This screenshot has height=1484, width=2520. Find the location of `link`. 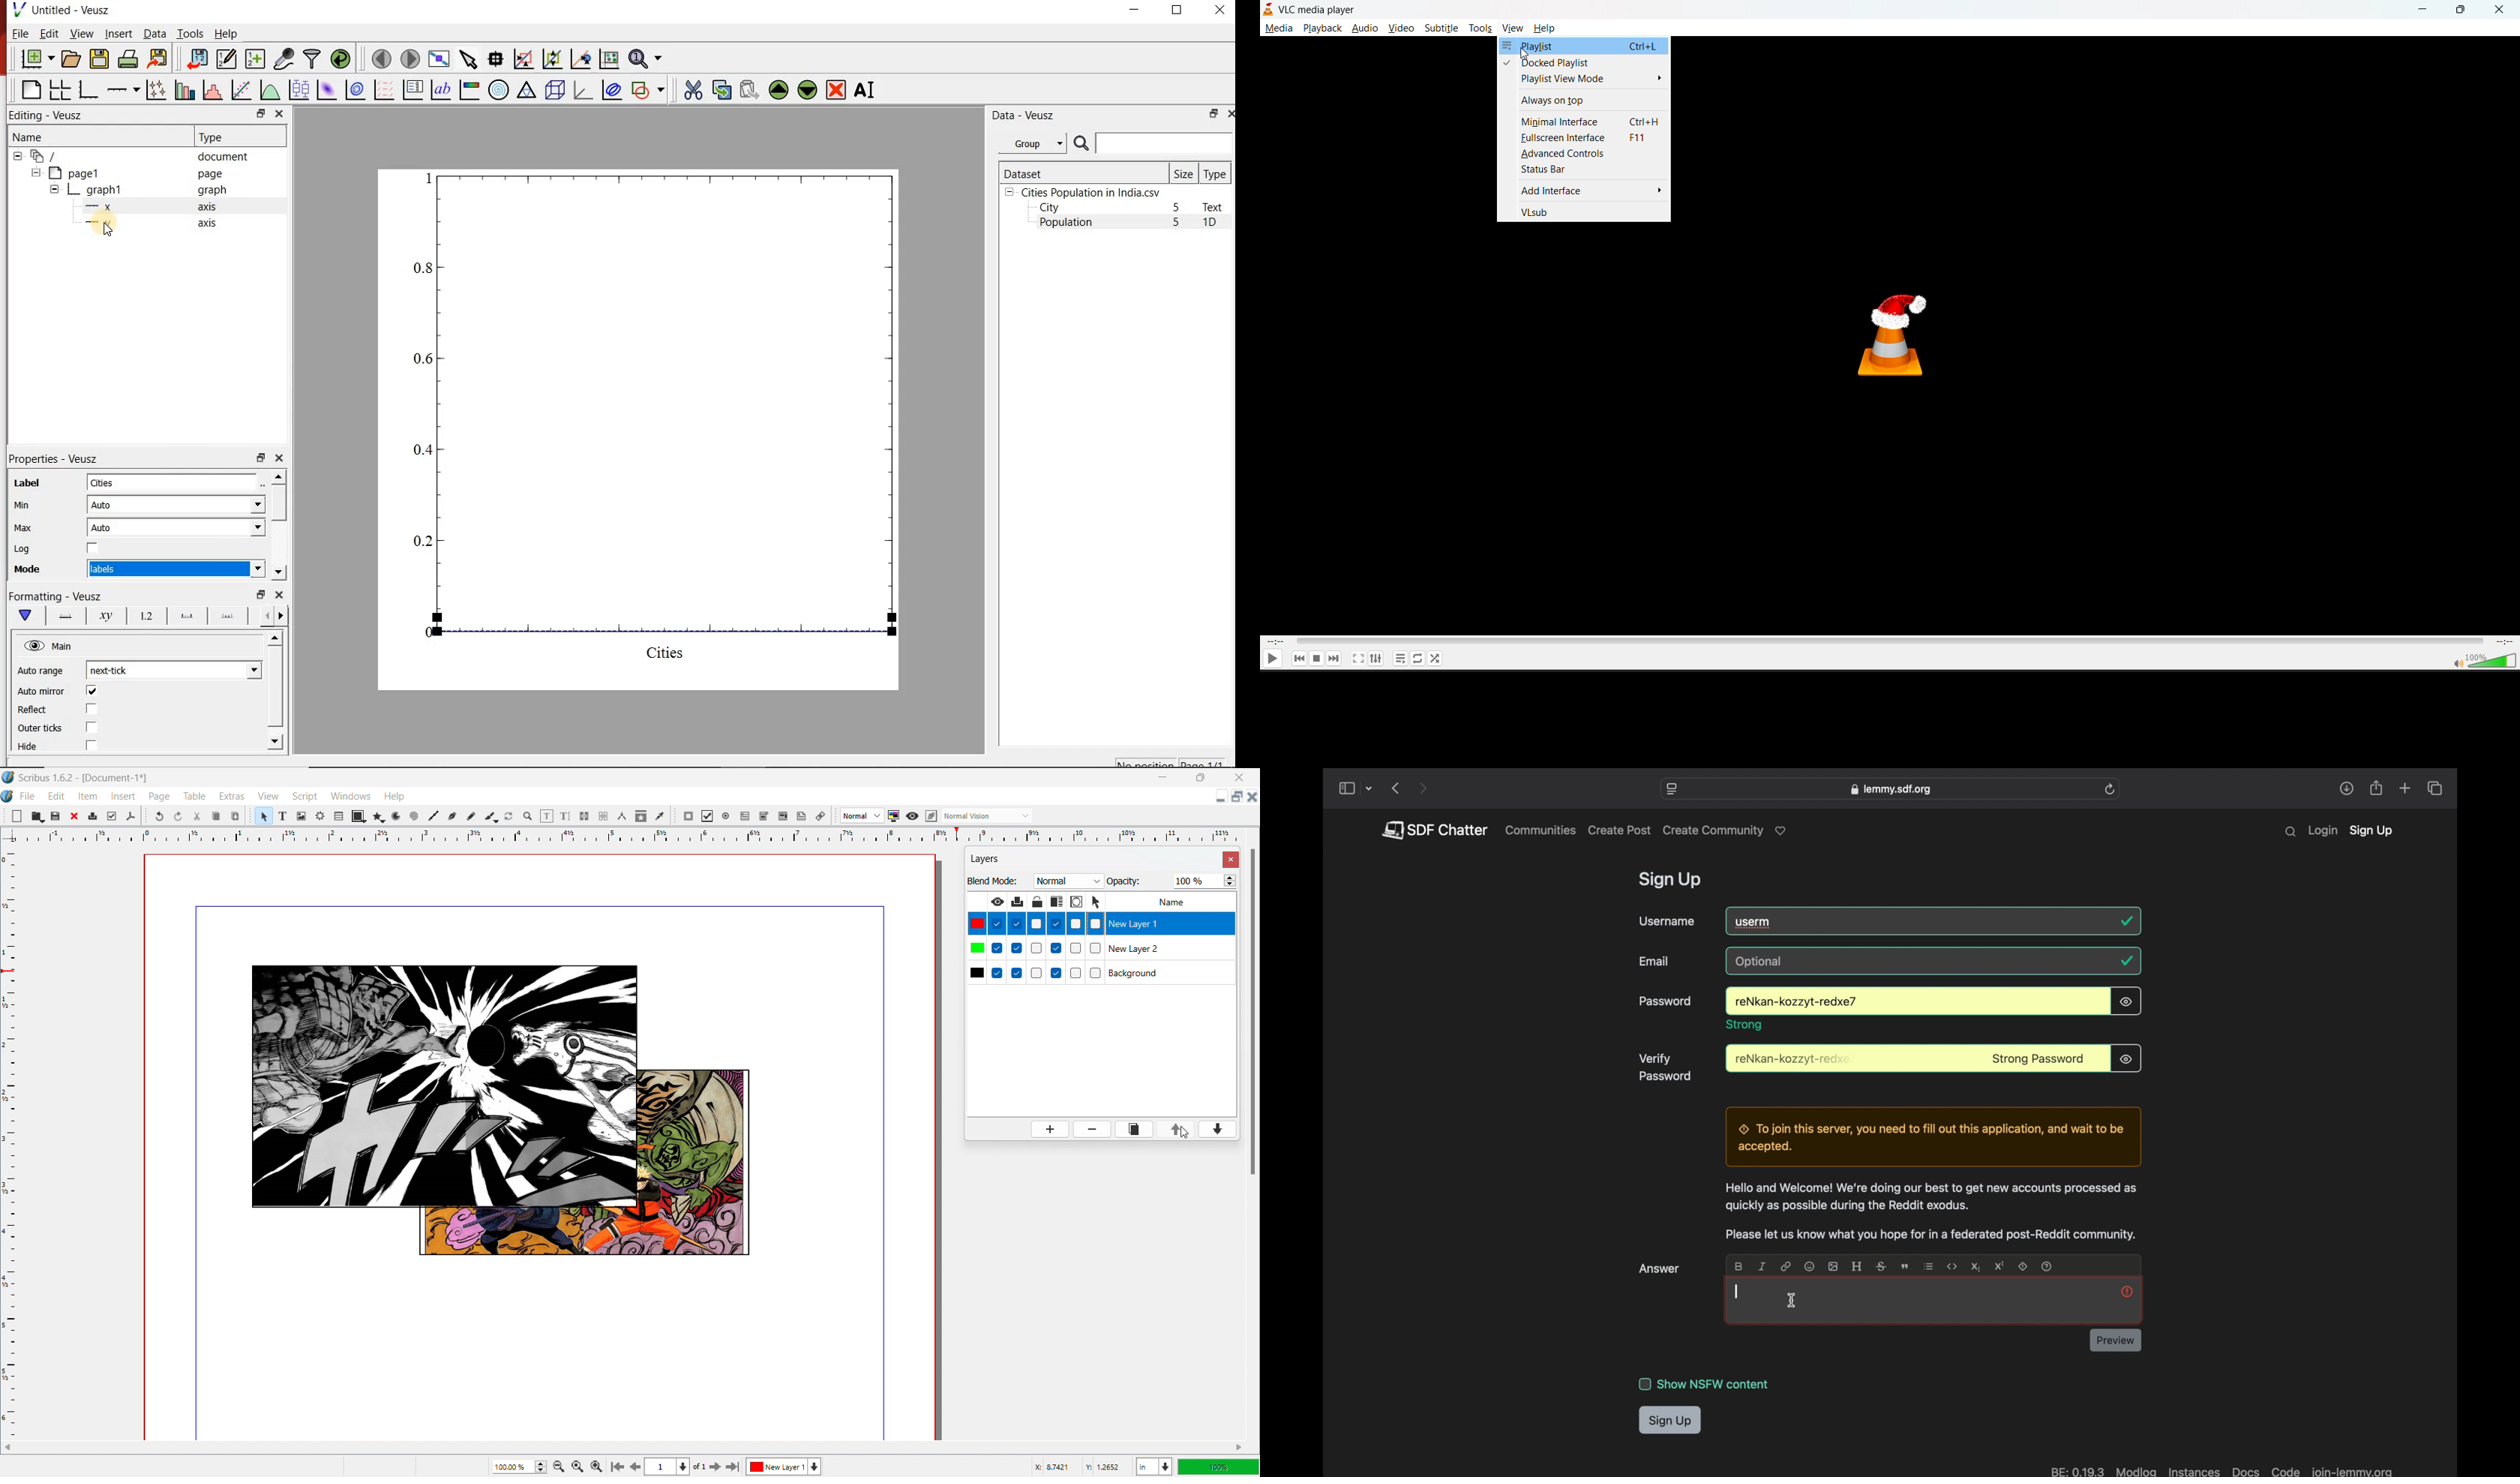

link is located at coordinates (1786, 1266).